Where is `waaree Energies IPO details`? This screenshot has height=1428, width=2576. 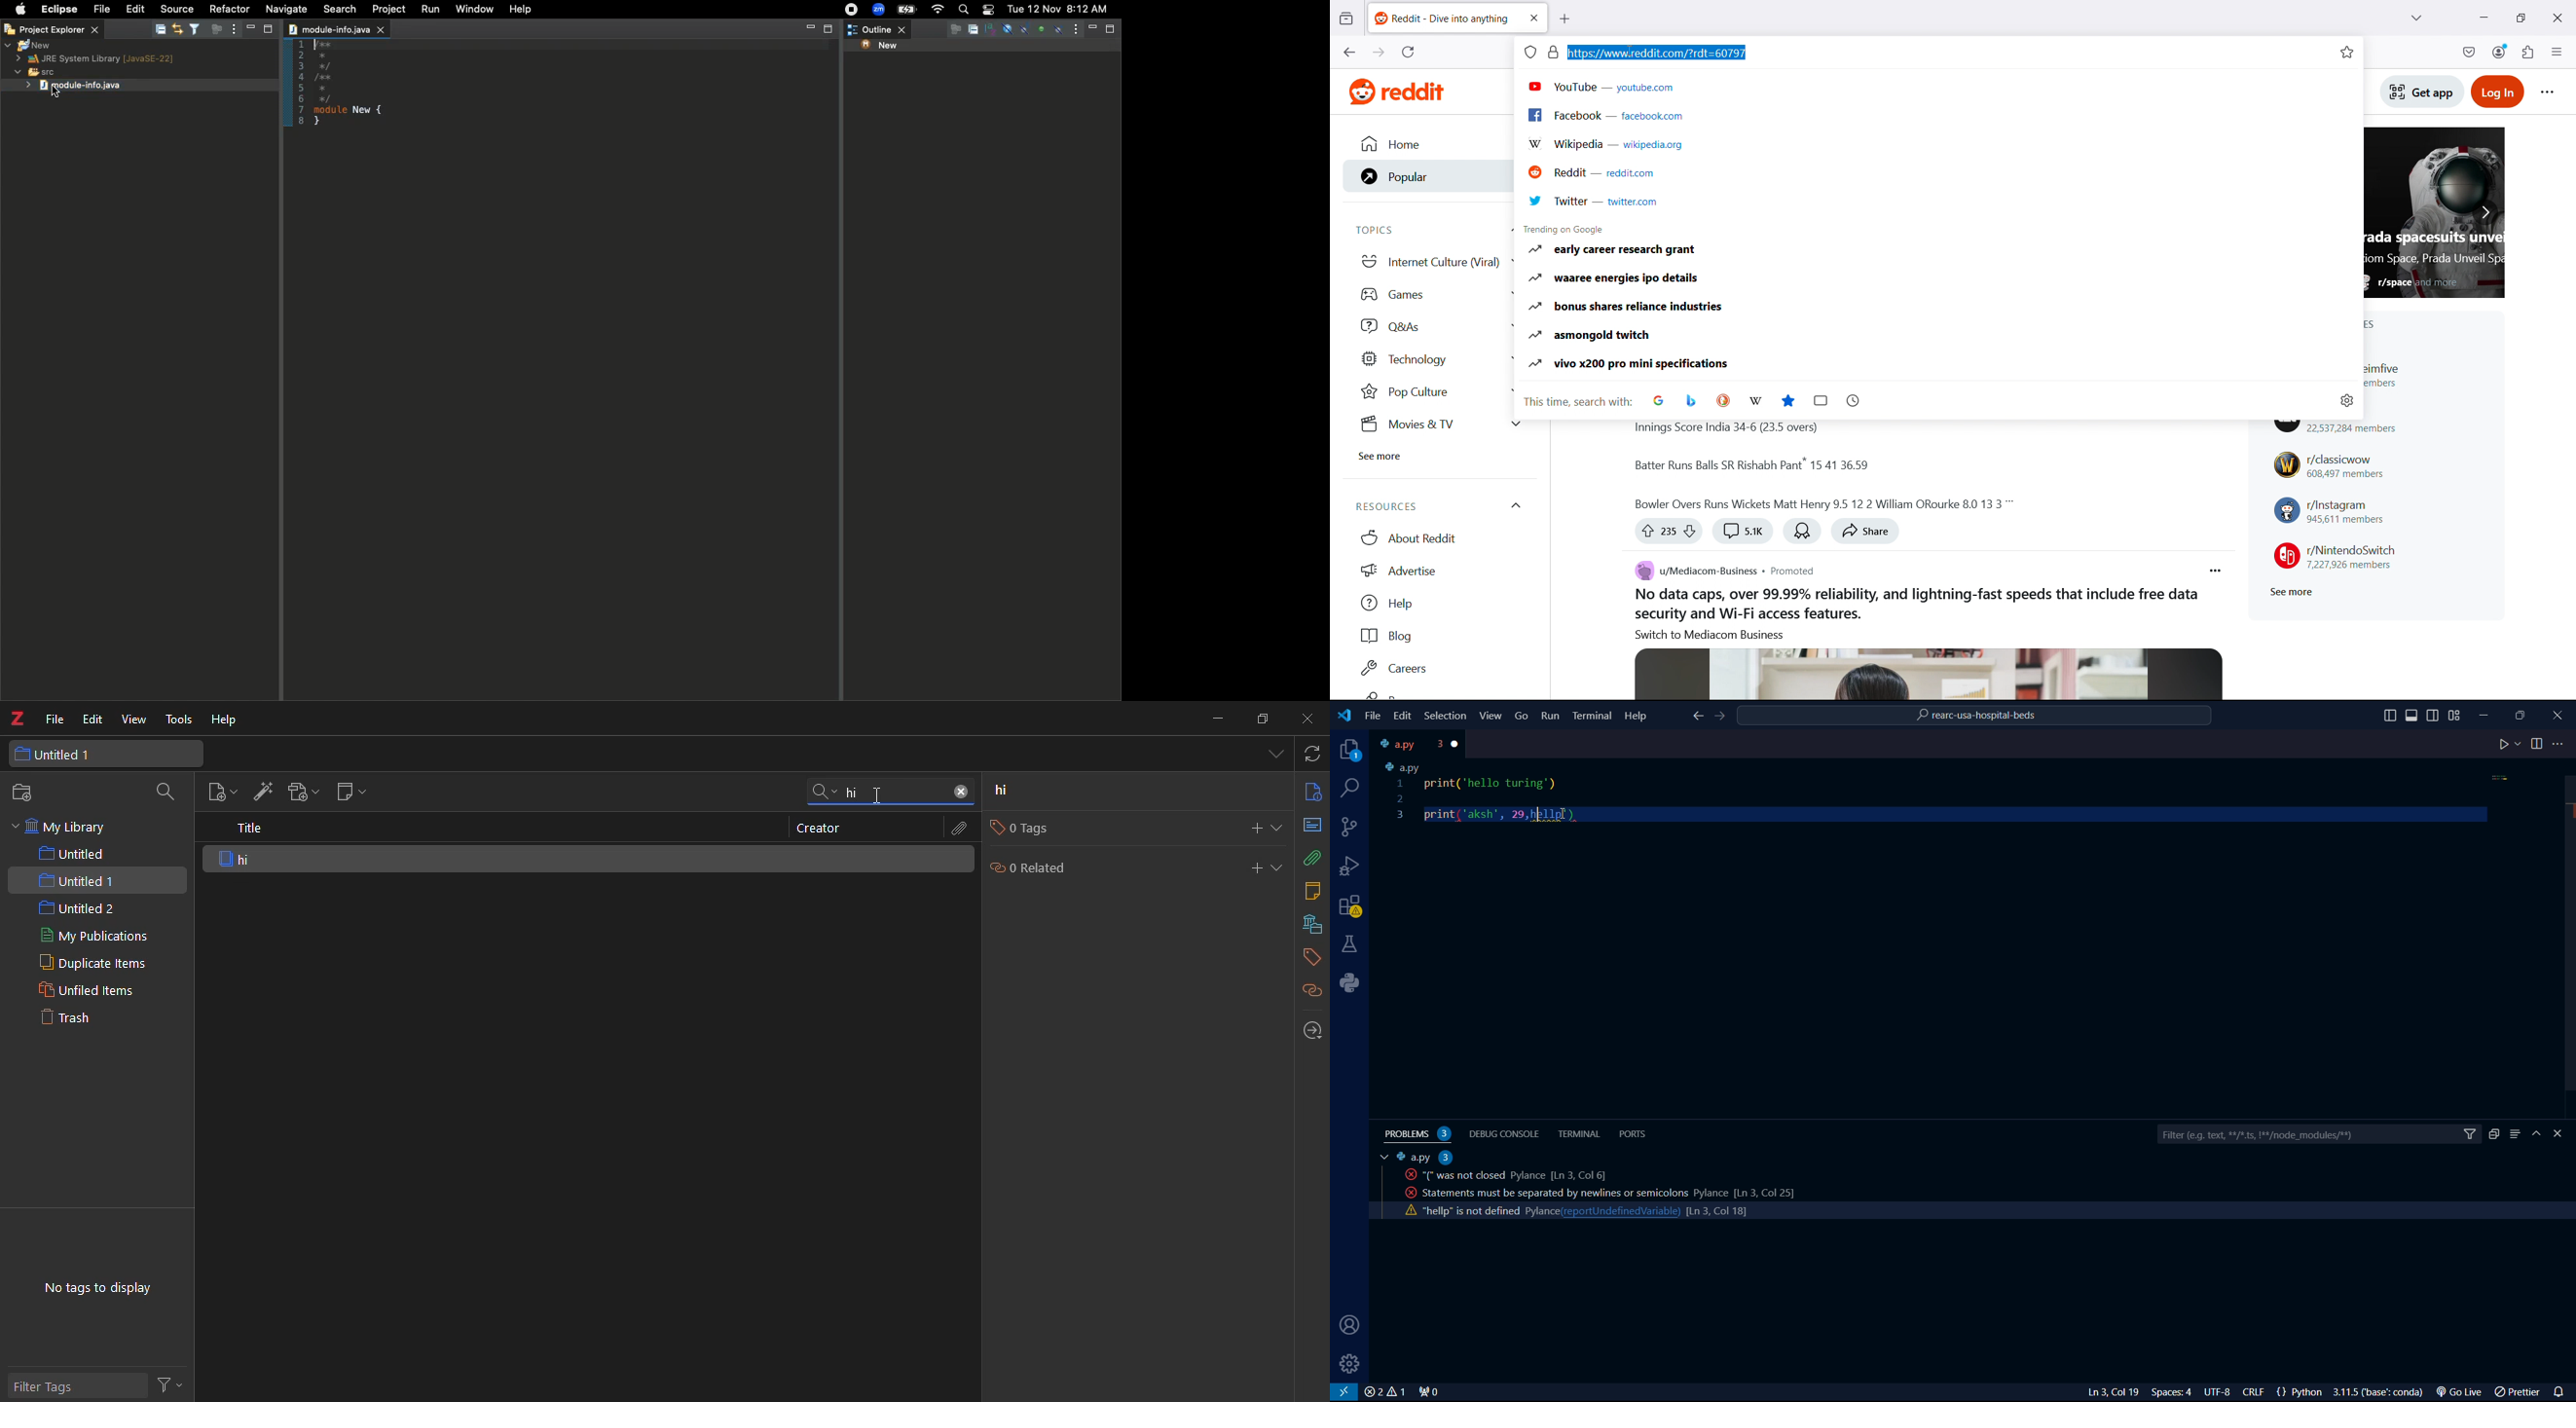 waaree Energies IPO details is located at coordinates (1937, 276).